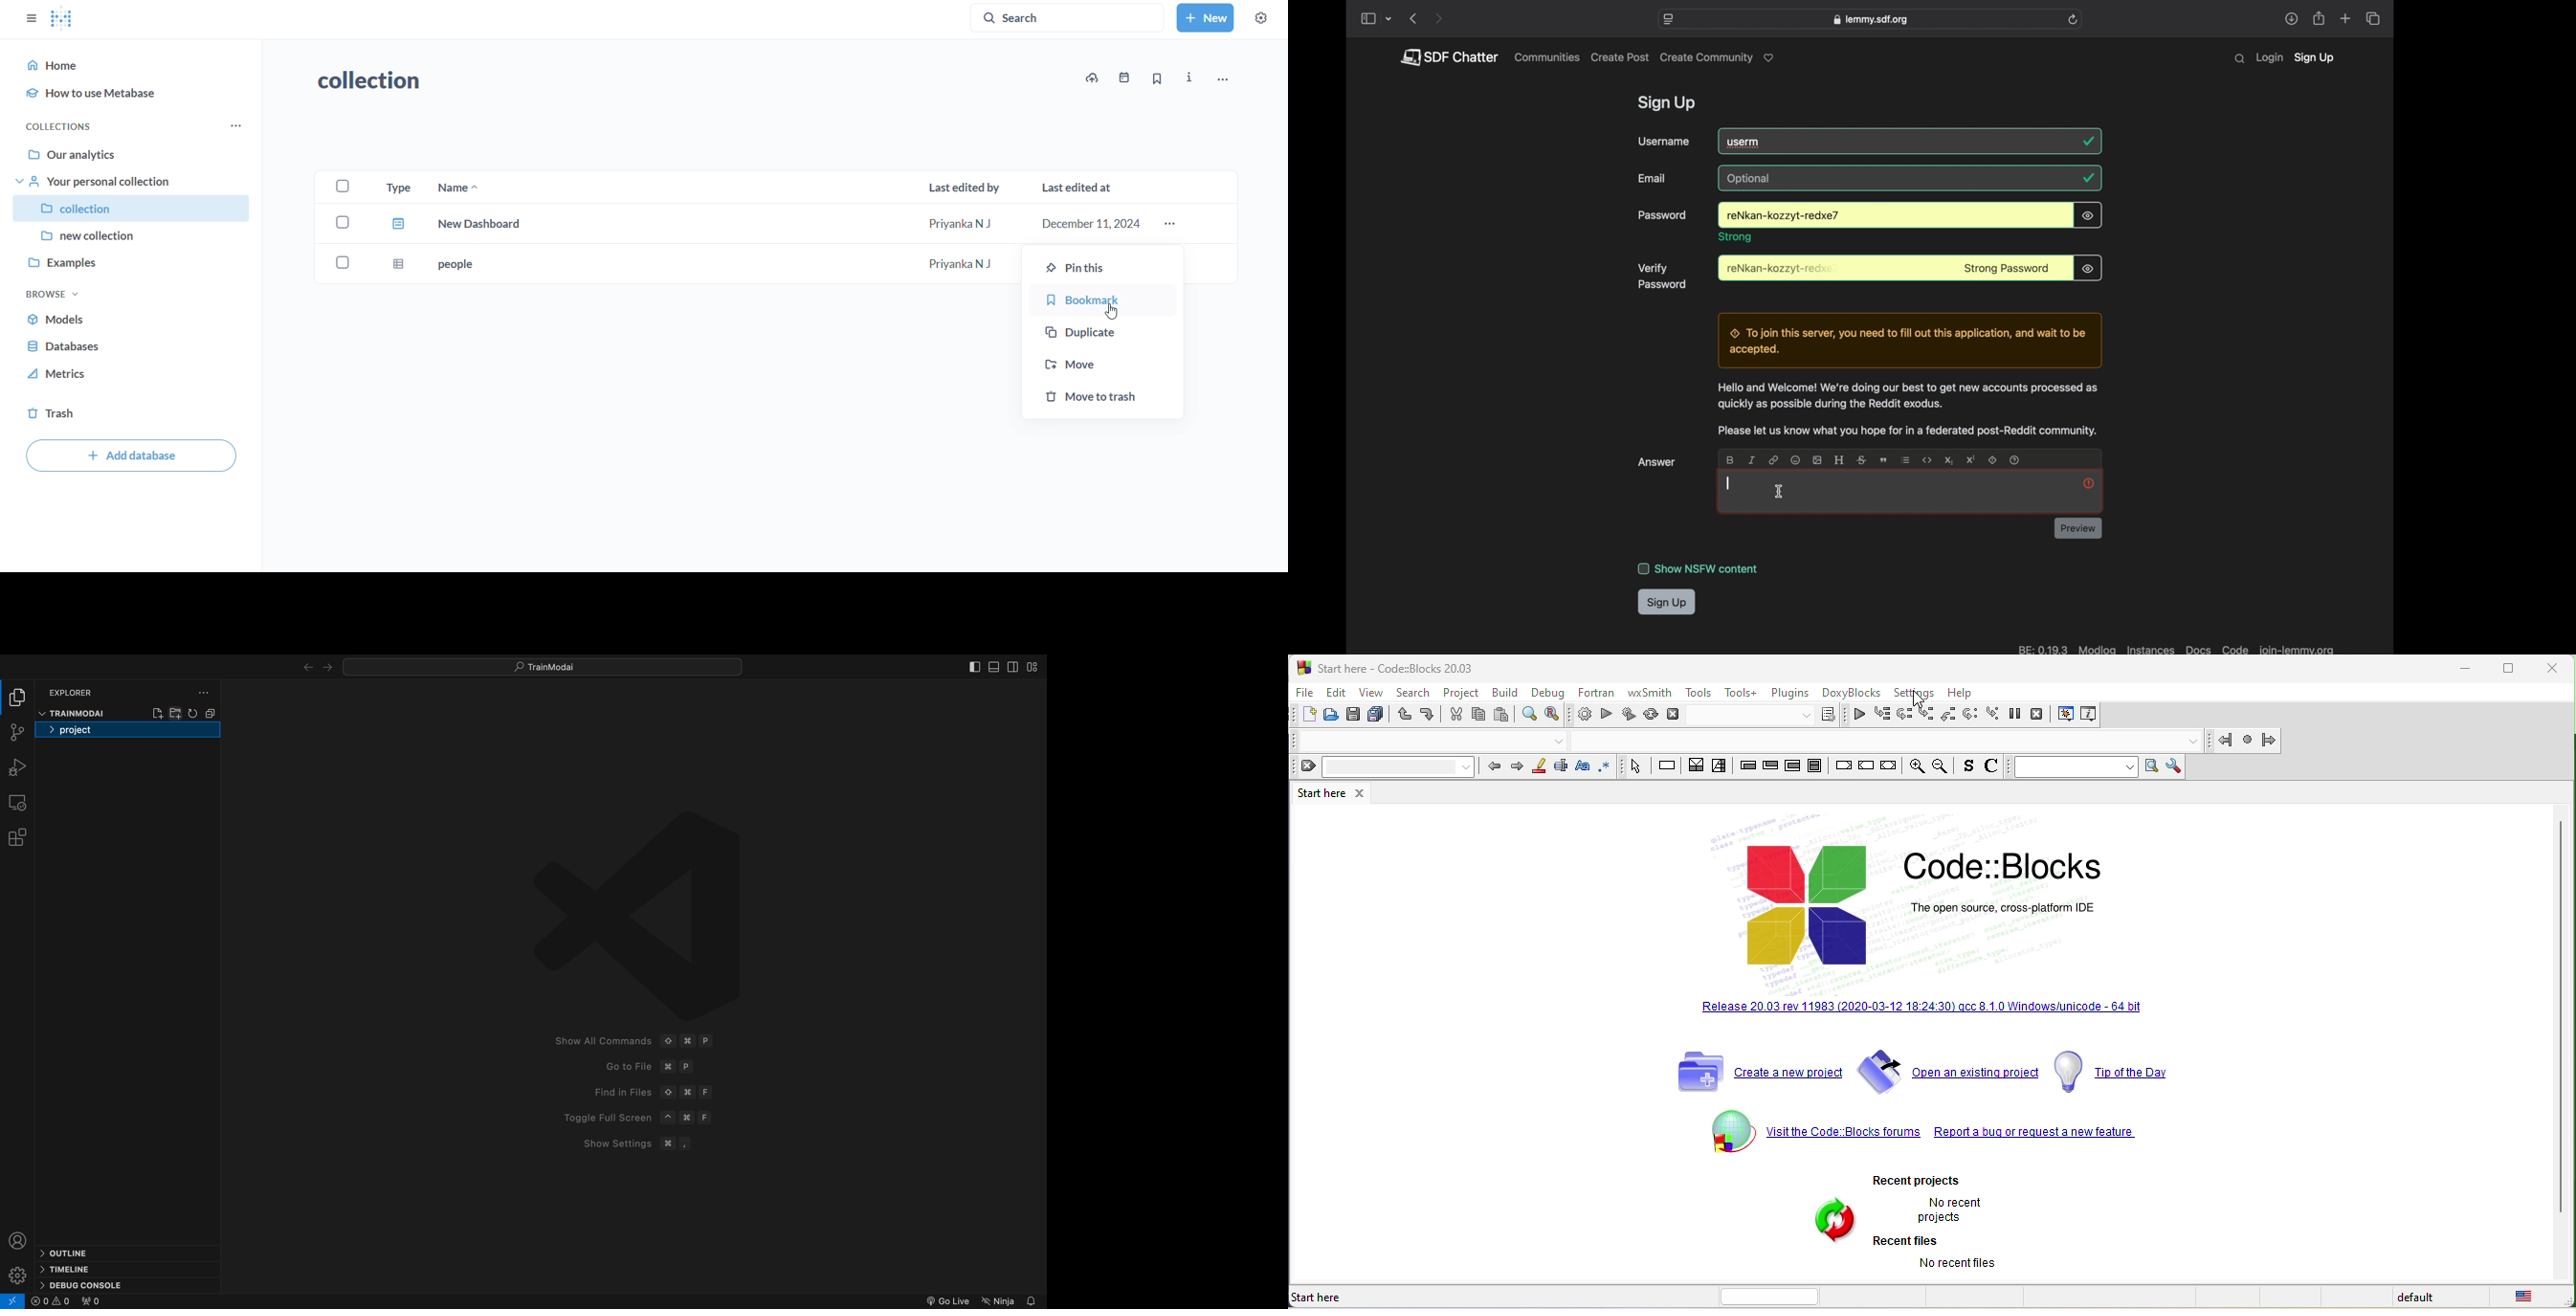 This screenshot has width=2576, height=1316. Describe the element at coordinates (19, 1240) in the screenshot. I see `profile` at that location.